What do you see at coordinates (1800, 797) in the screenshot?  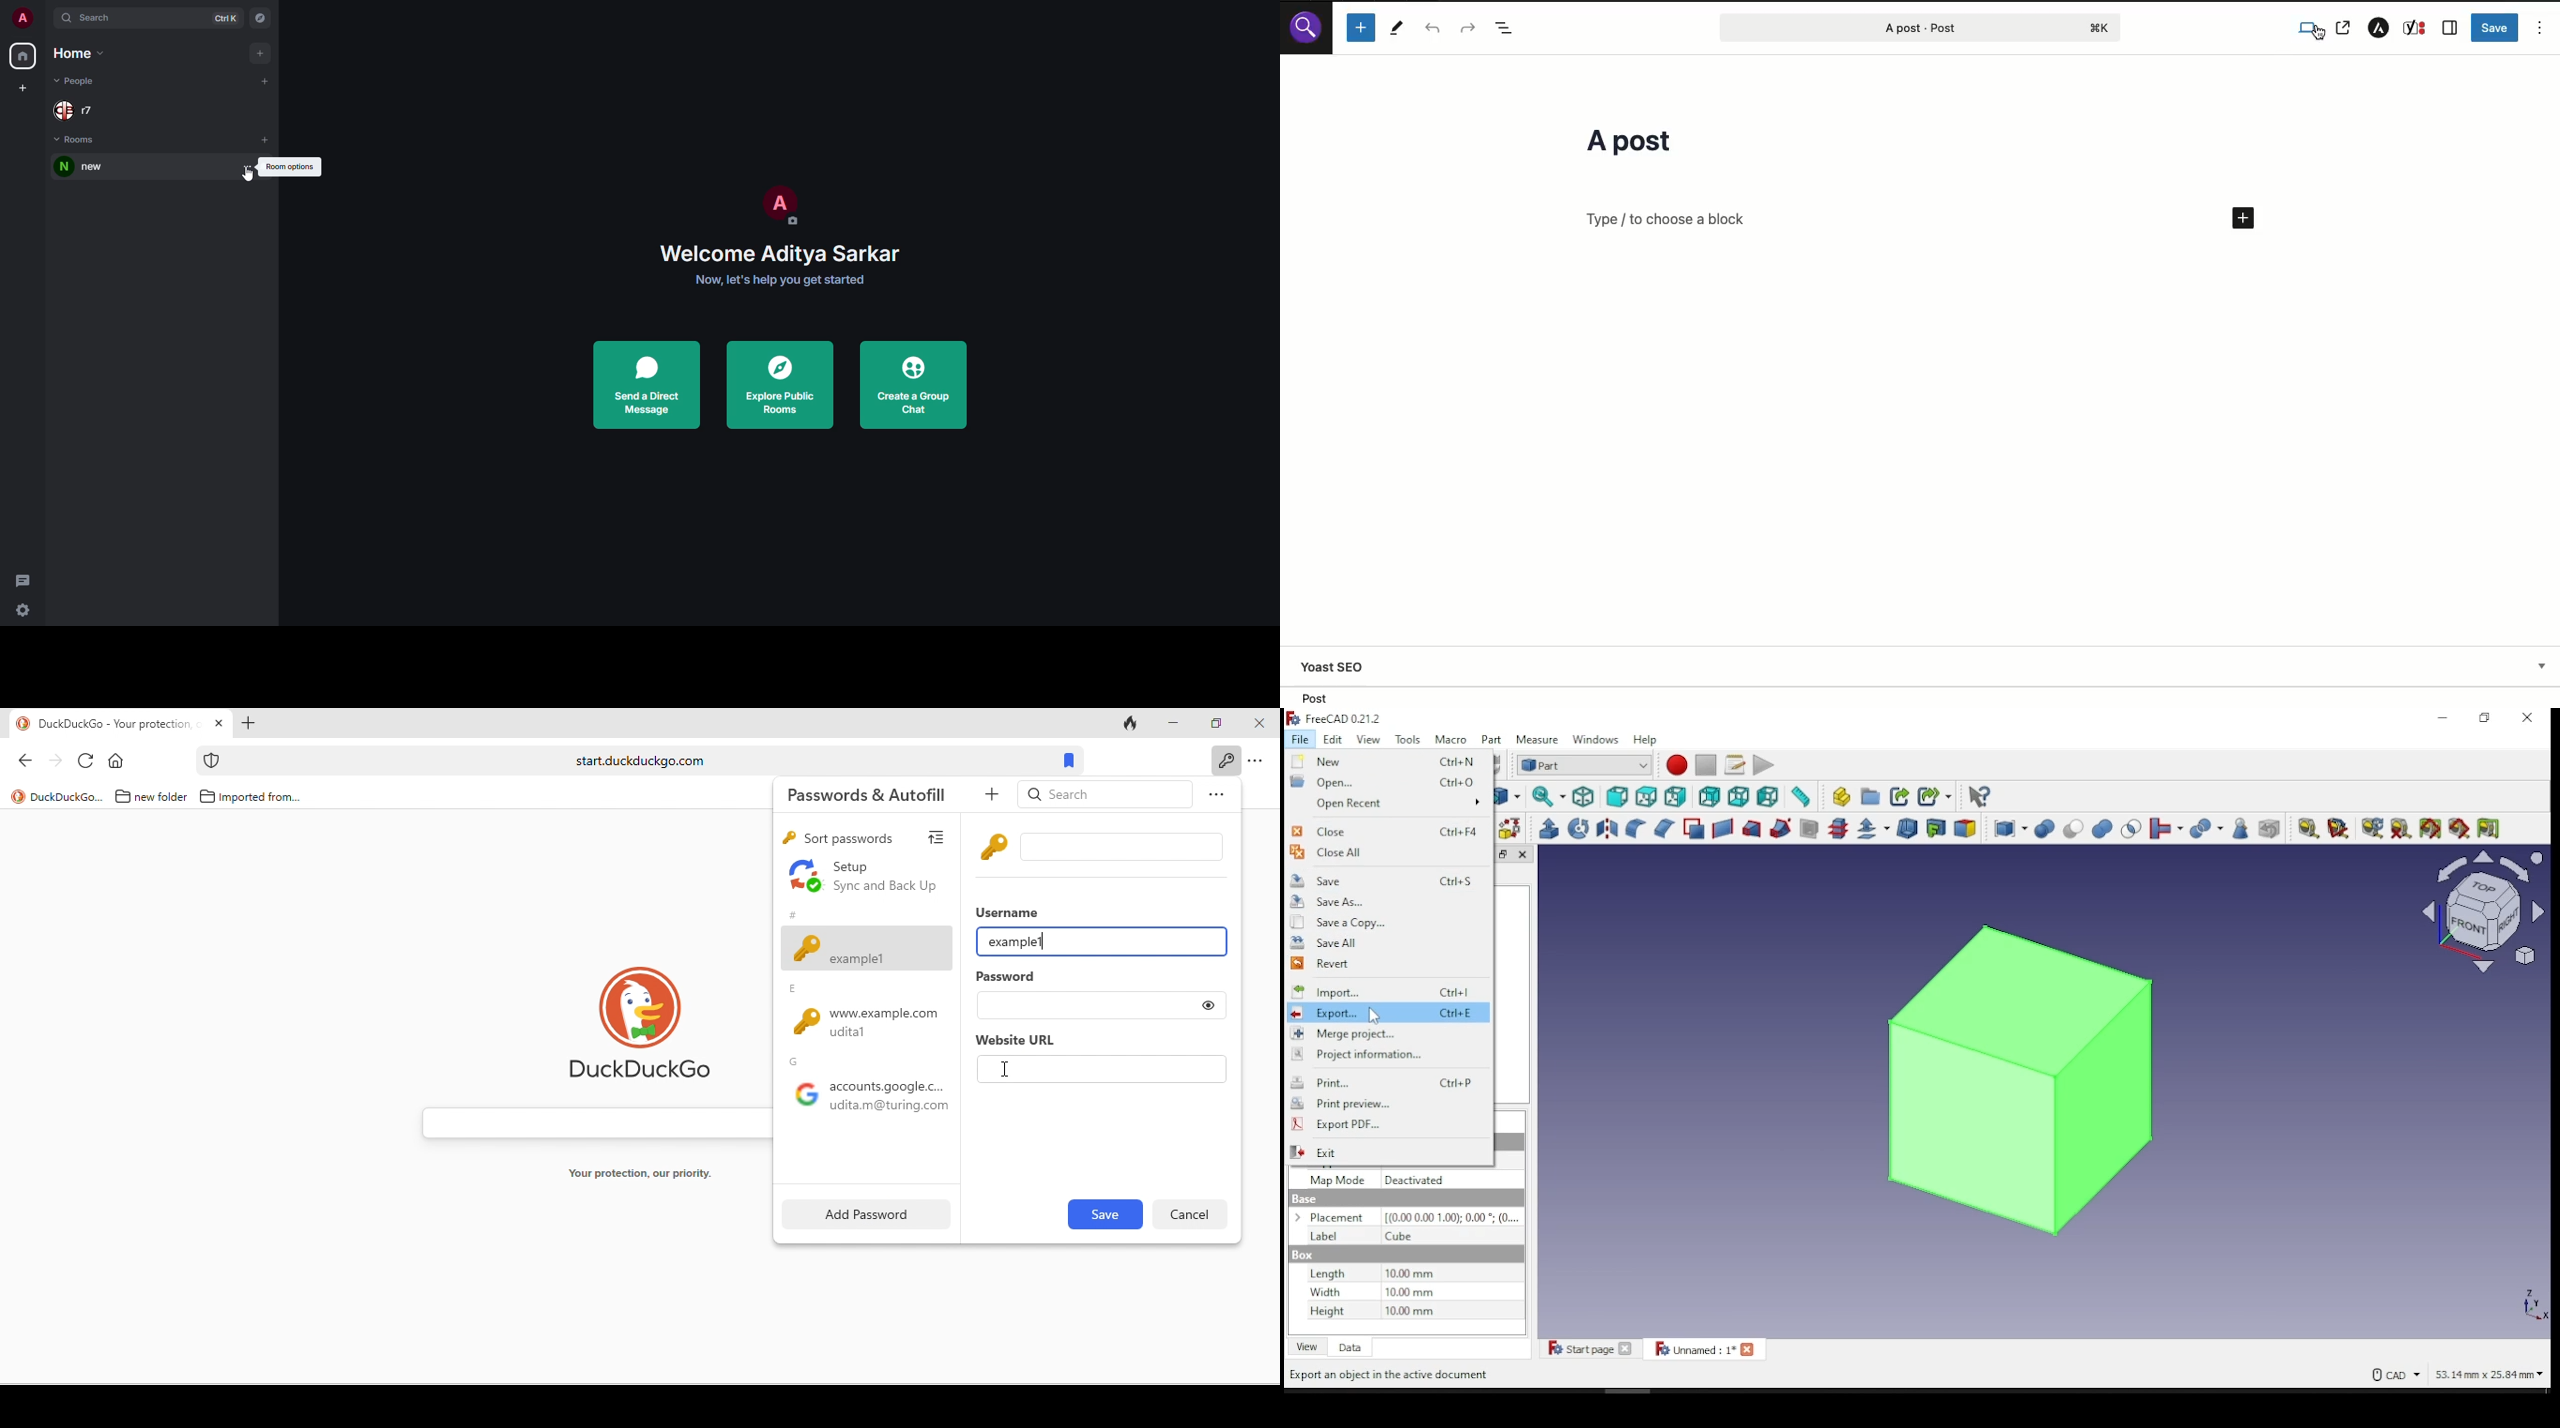 I see `measure distance` at bounding box center [1800, 797].